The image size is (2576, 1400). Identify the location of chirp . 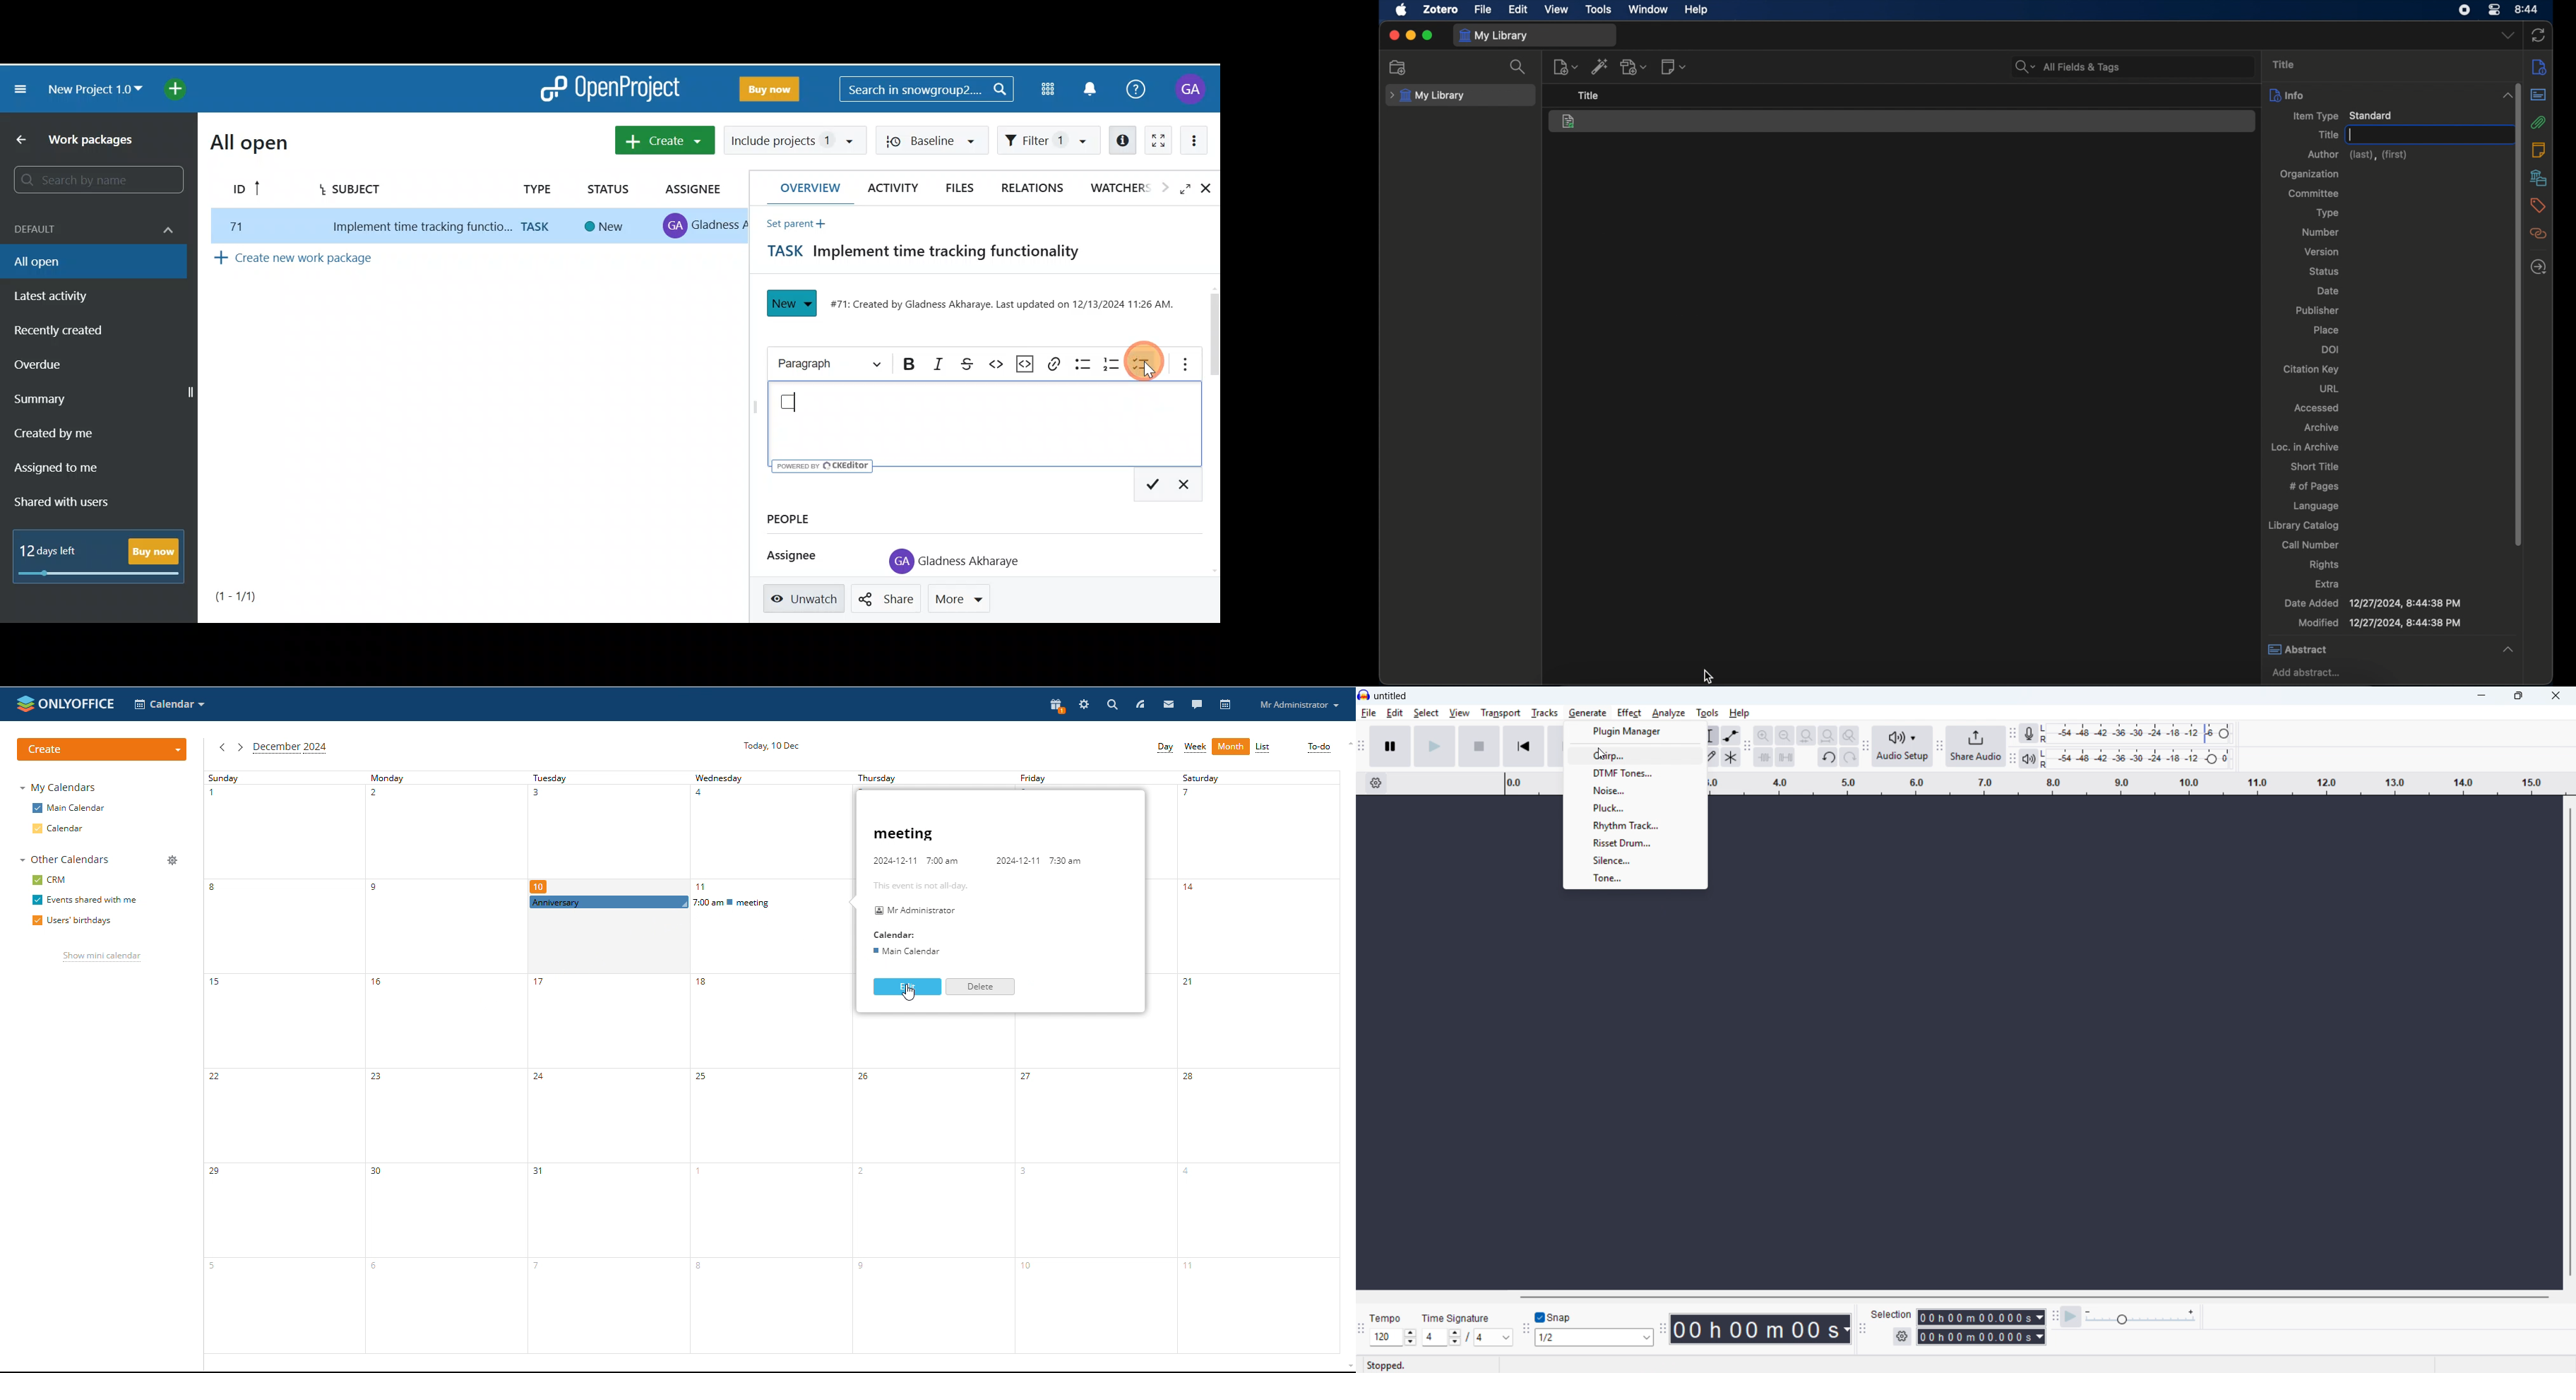
(1636, 755).